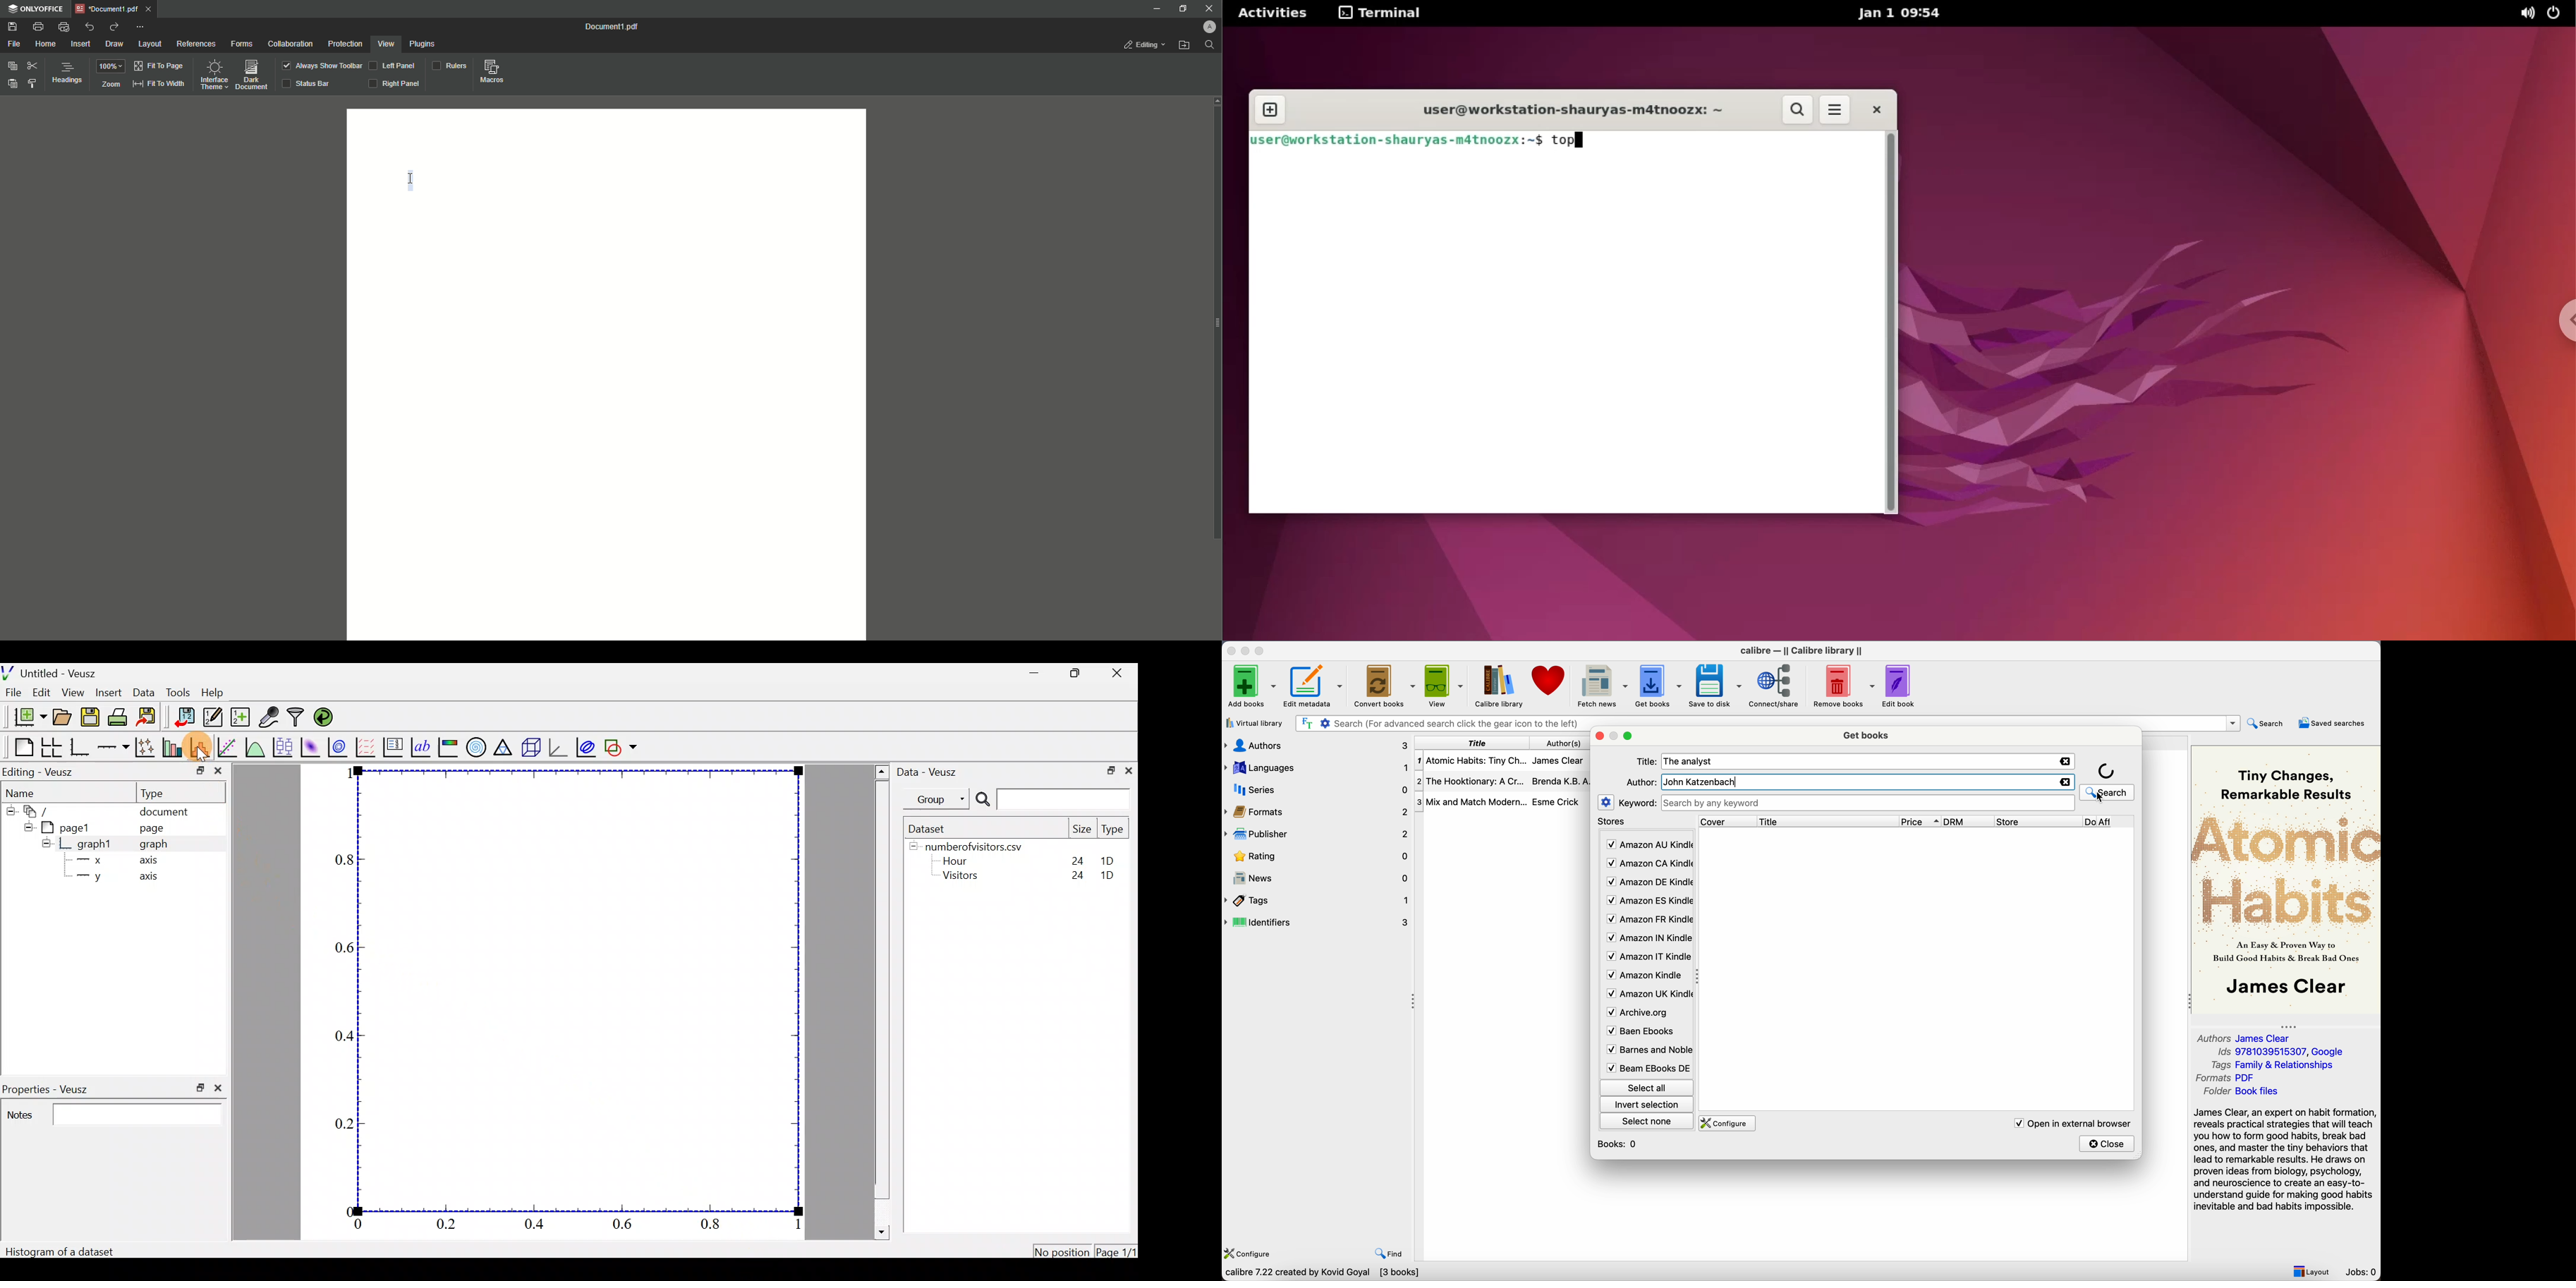 This screenshot has height=1288, width=2576. What do you see at coordinates (880, 1000) in the screenshot?
I see `scroll bar` at bounding box center [880, 1000].